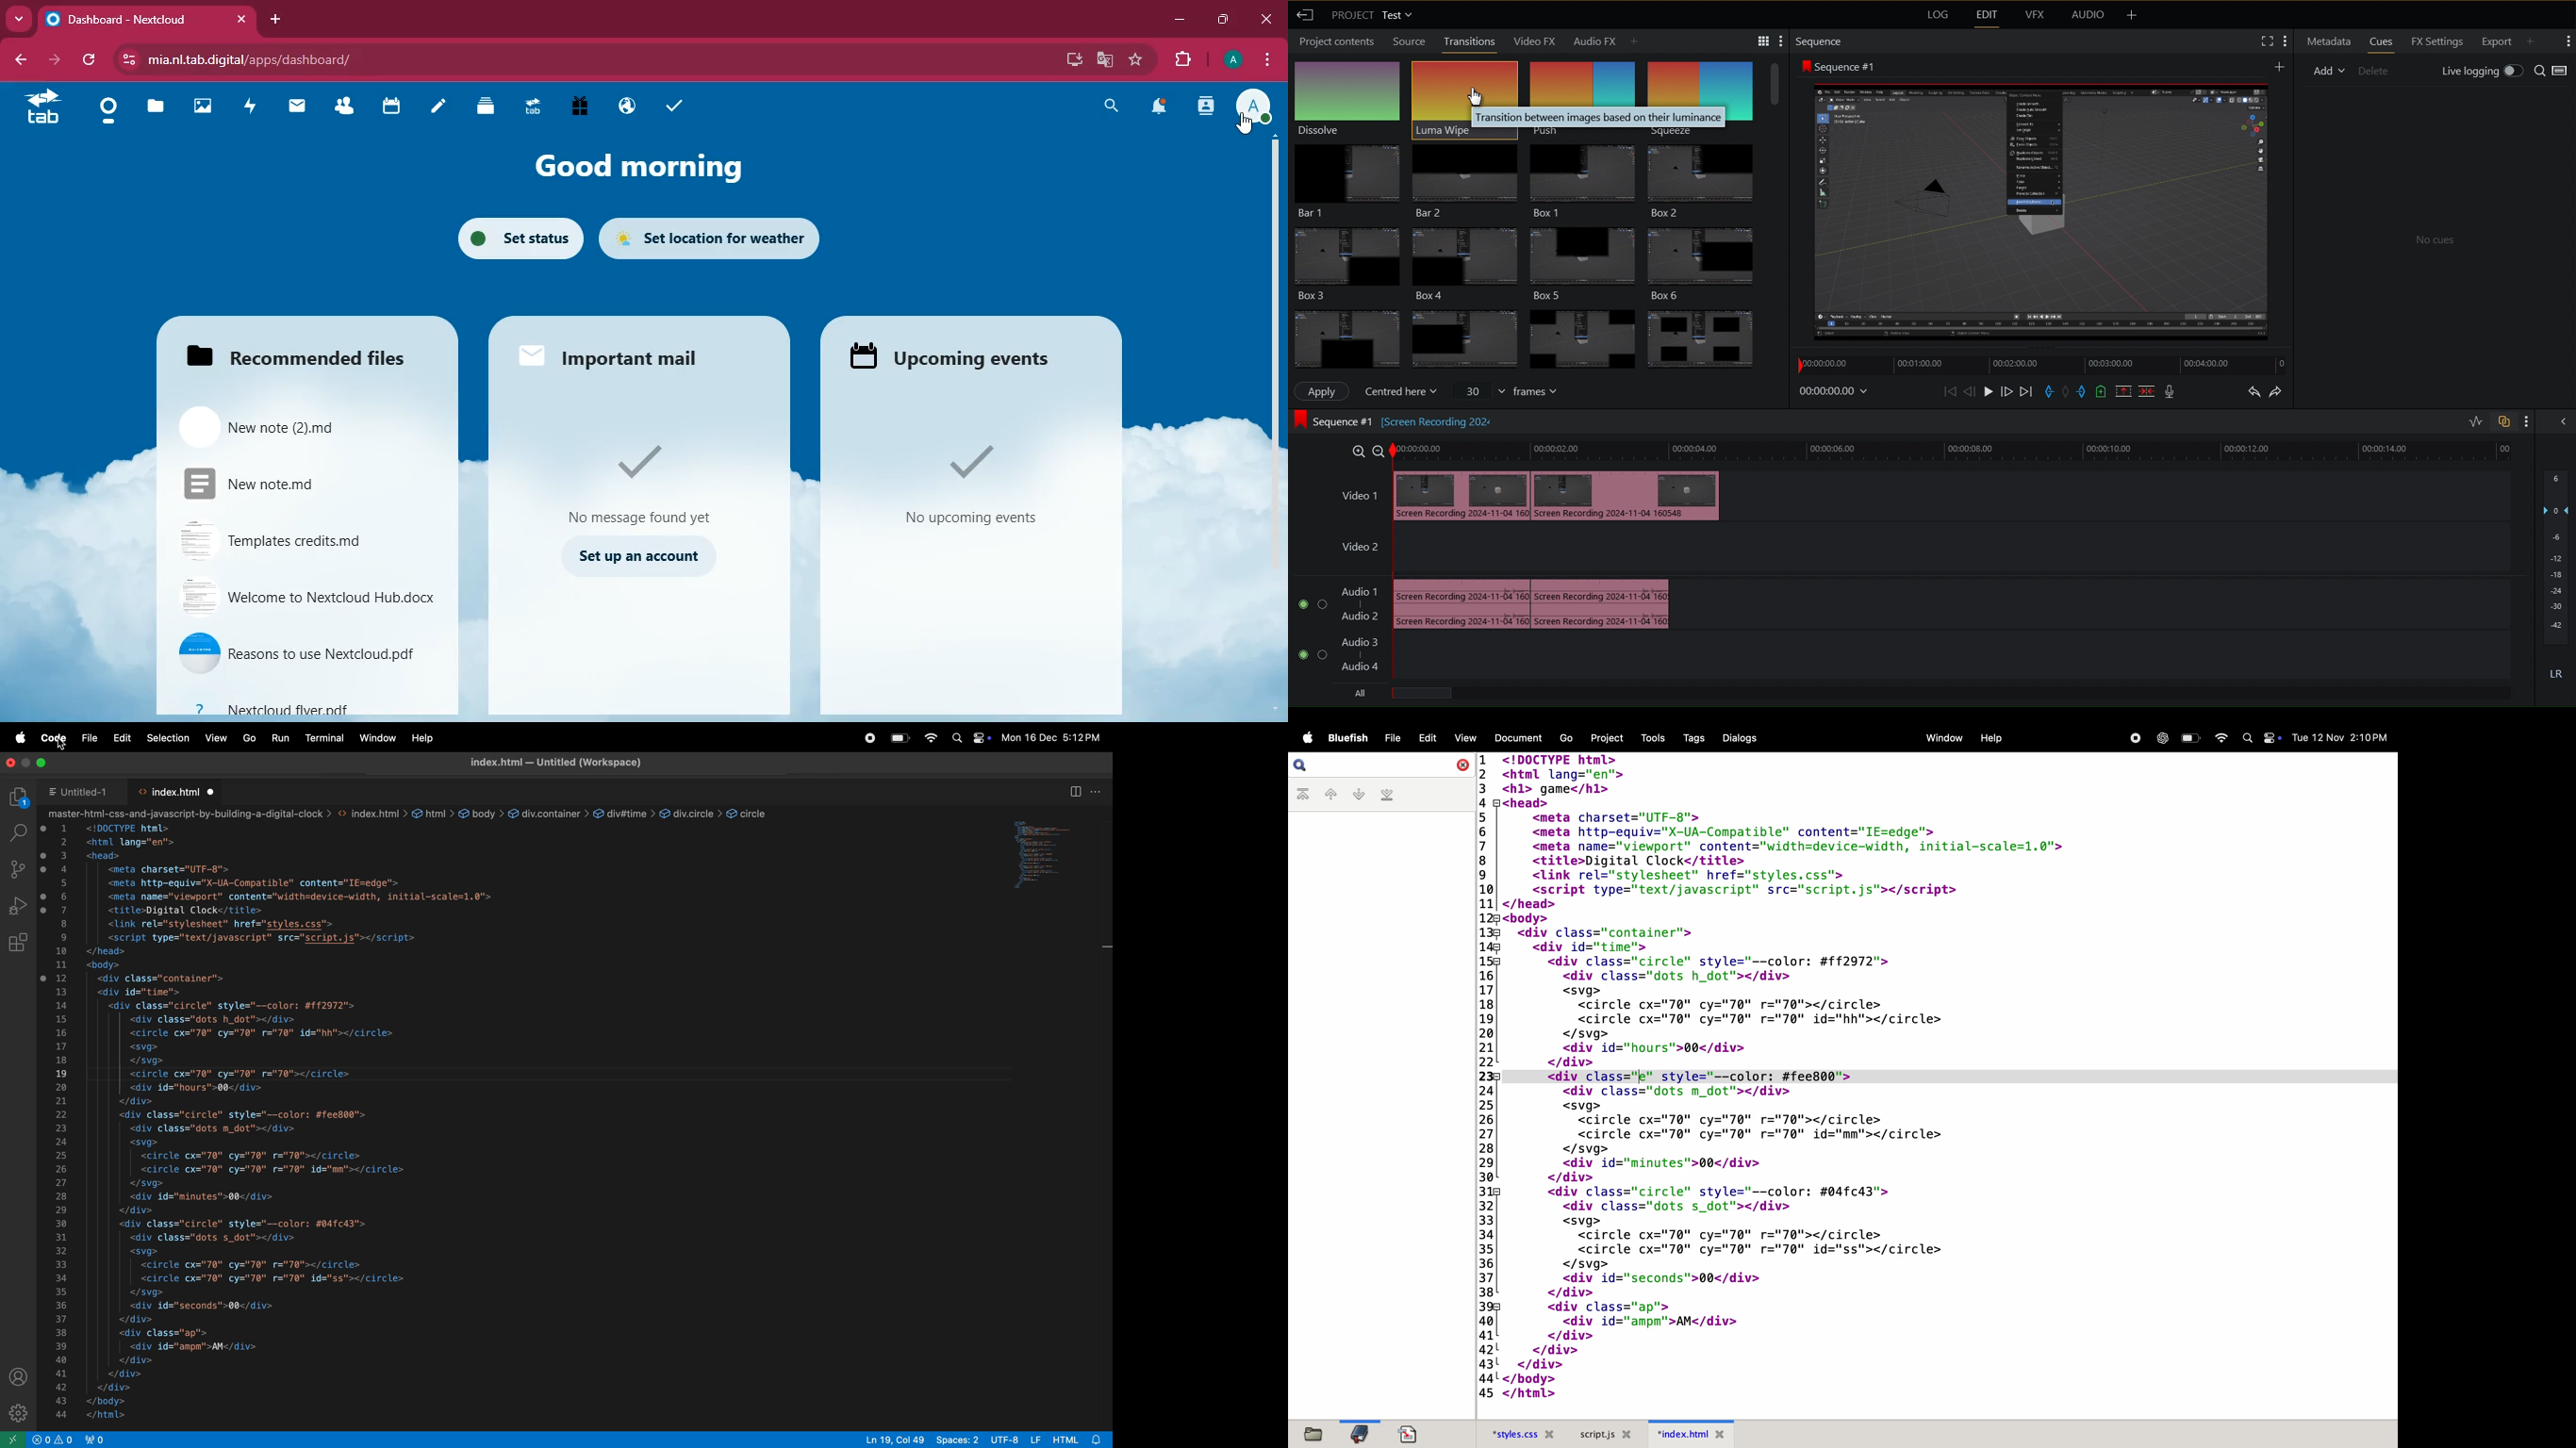  Describe the element at coordinates (292, 107) in the screenshot. I see `mail` at that location.